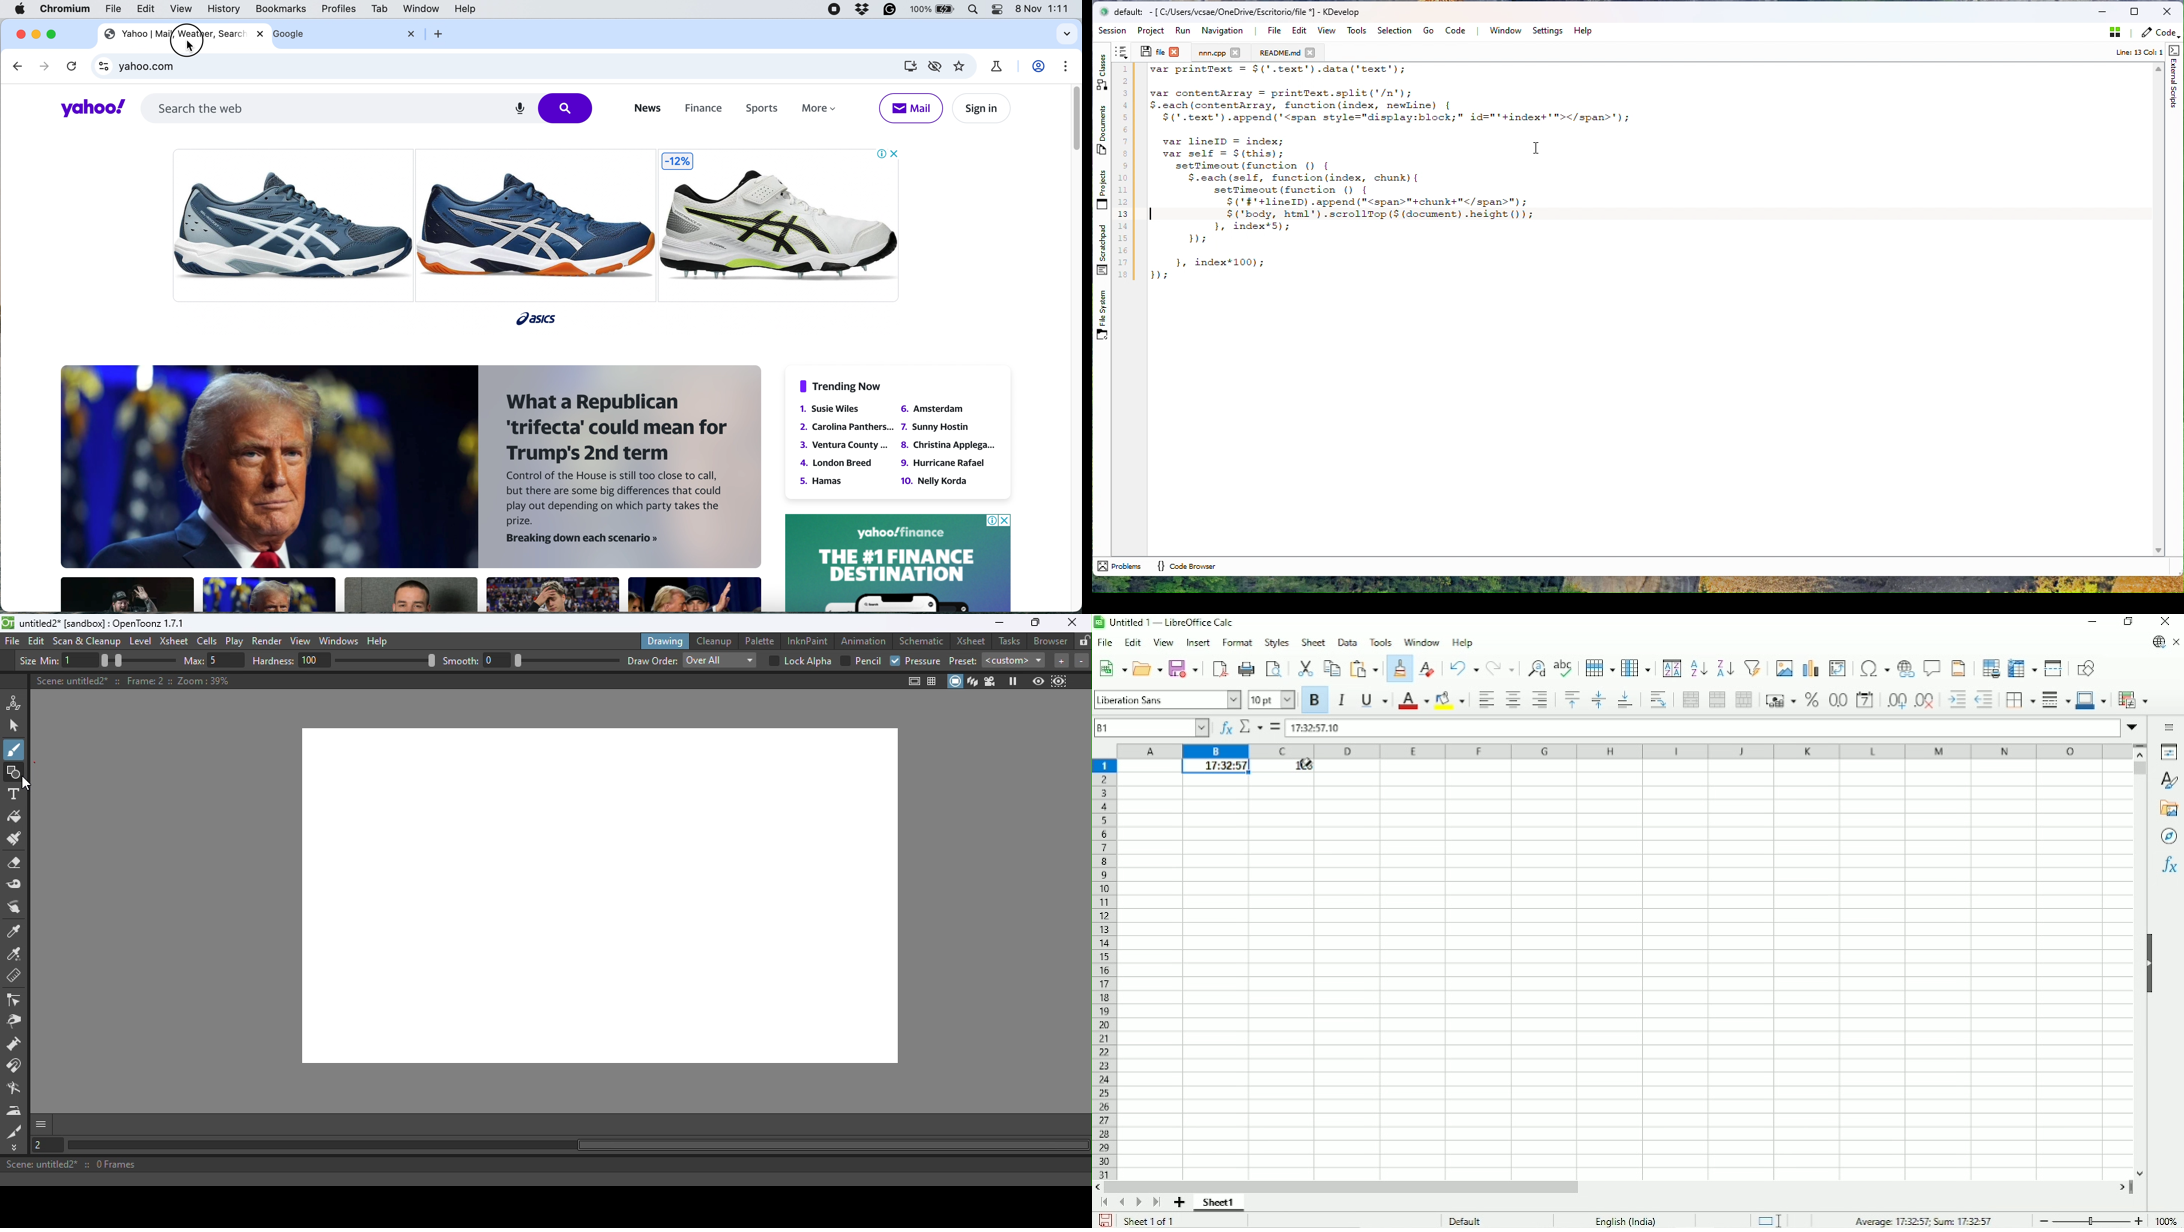 The width and height of the screenshot is (2184, 1232). Describe the element at coordinates (37, 34) in the screenshot. I see `minimise` at that location.